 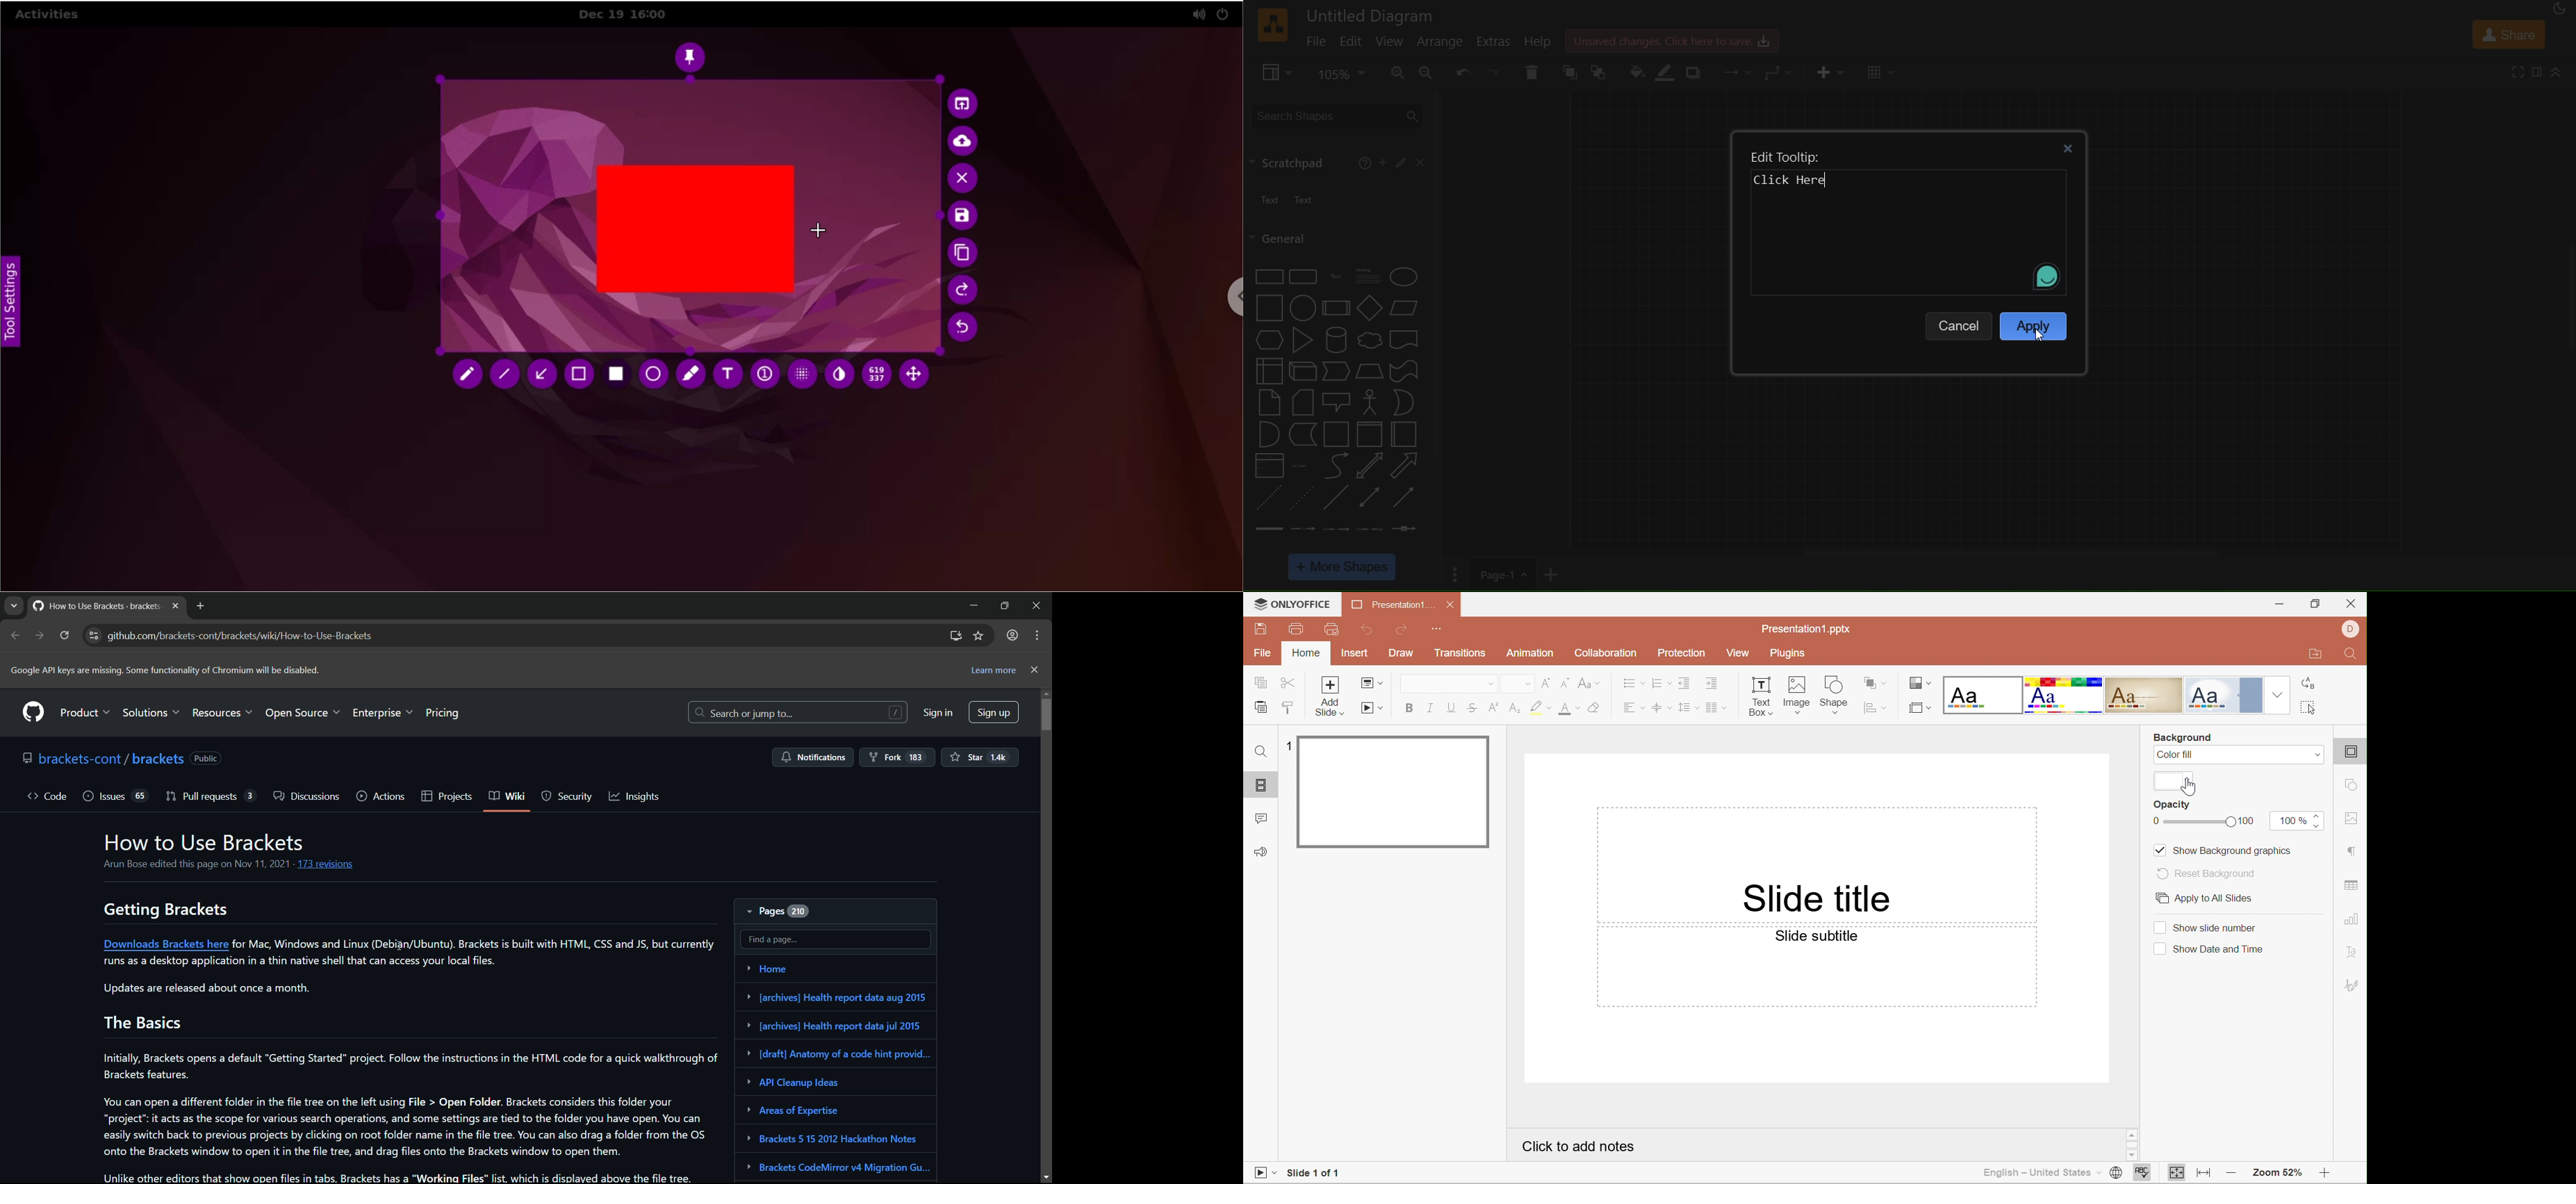 I want to click on undo, so click(x=1460, y=72).